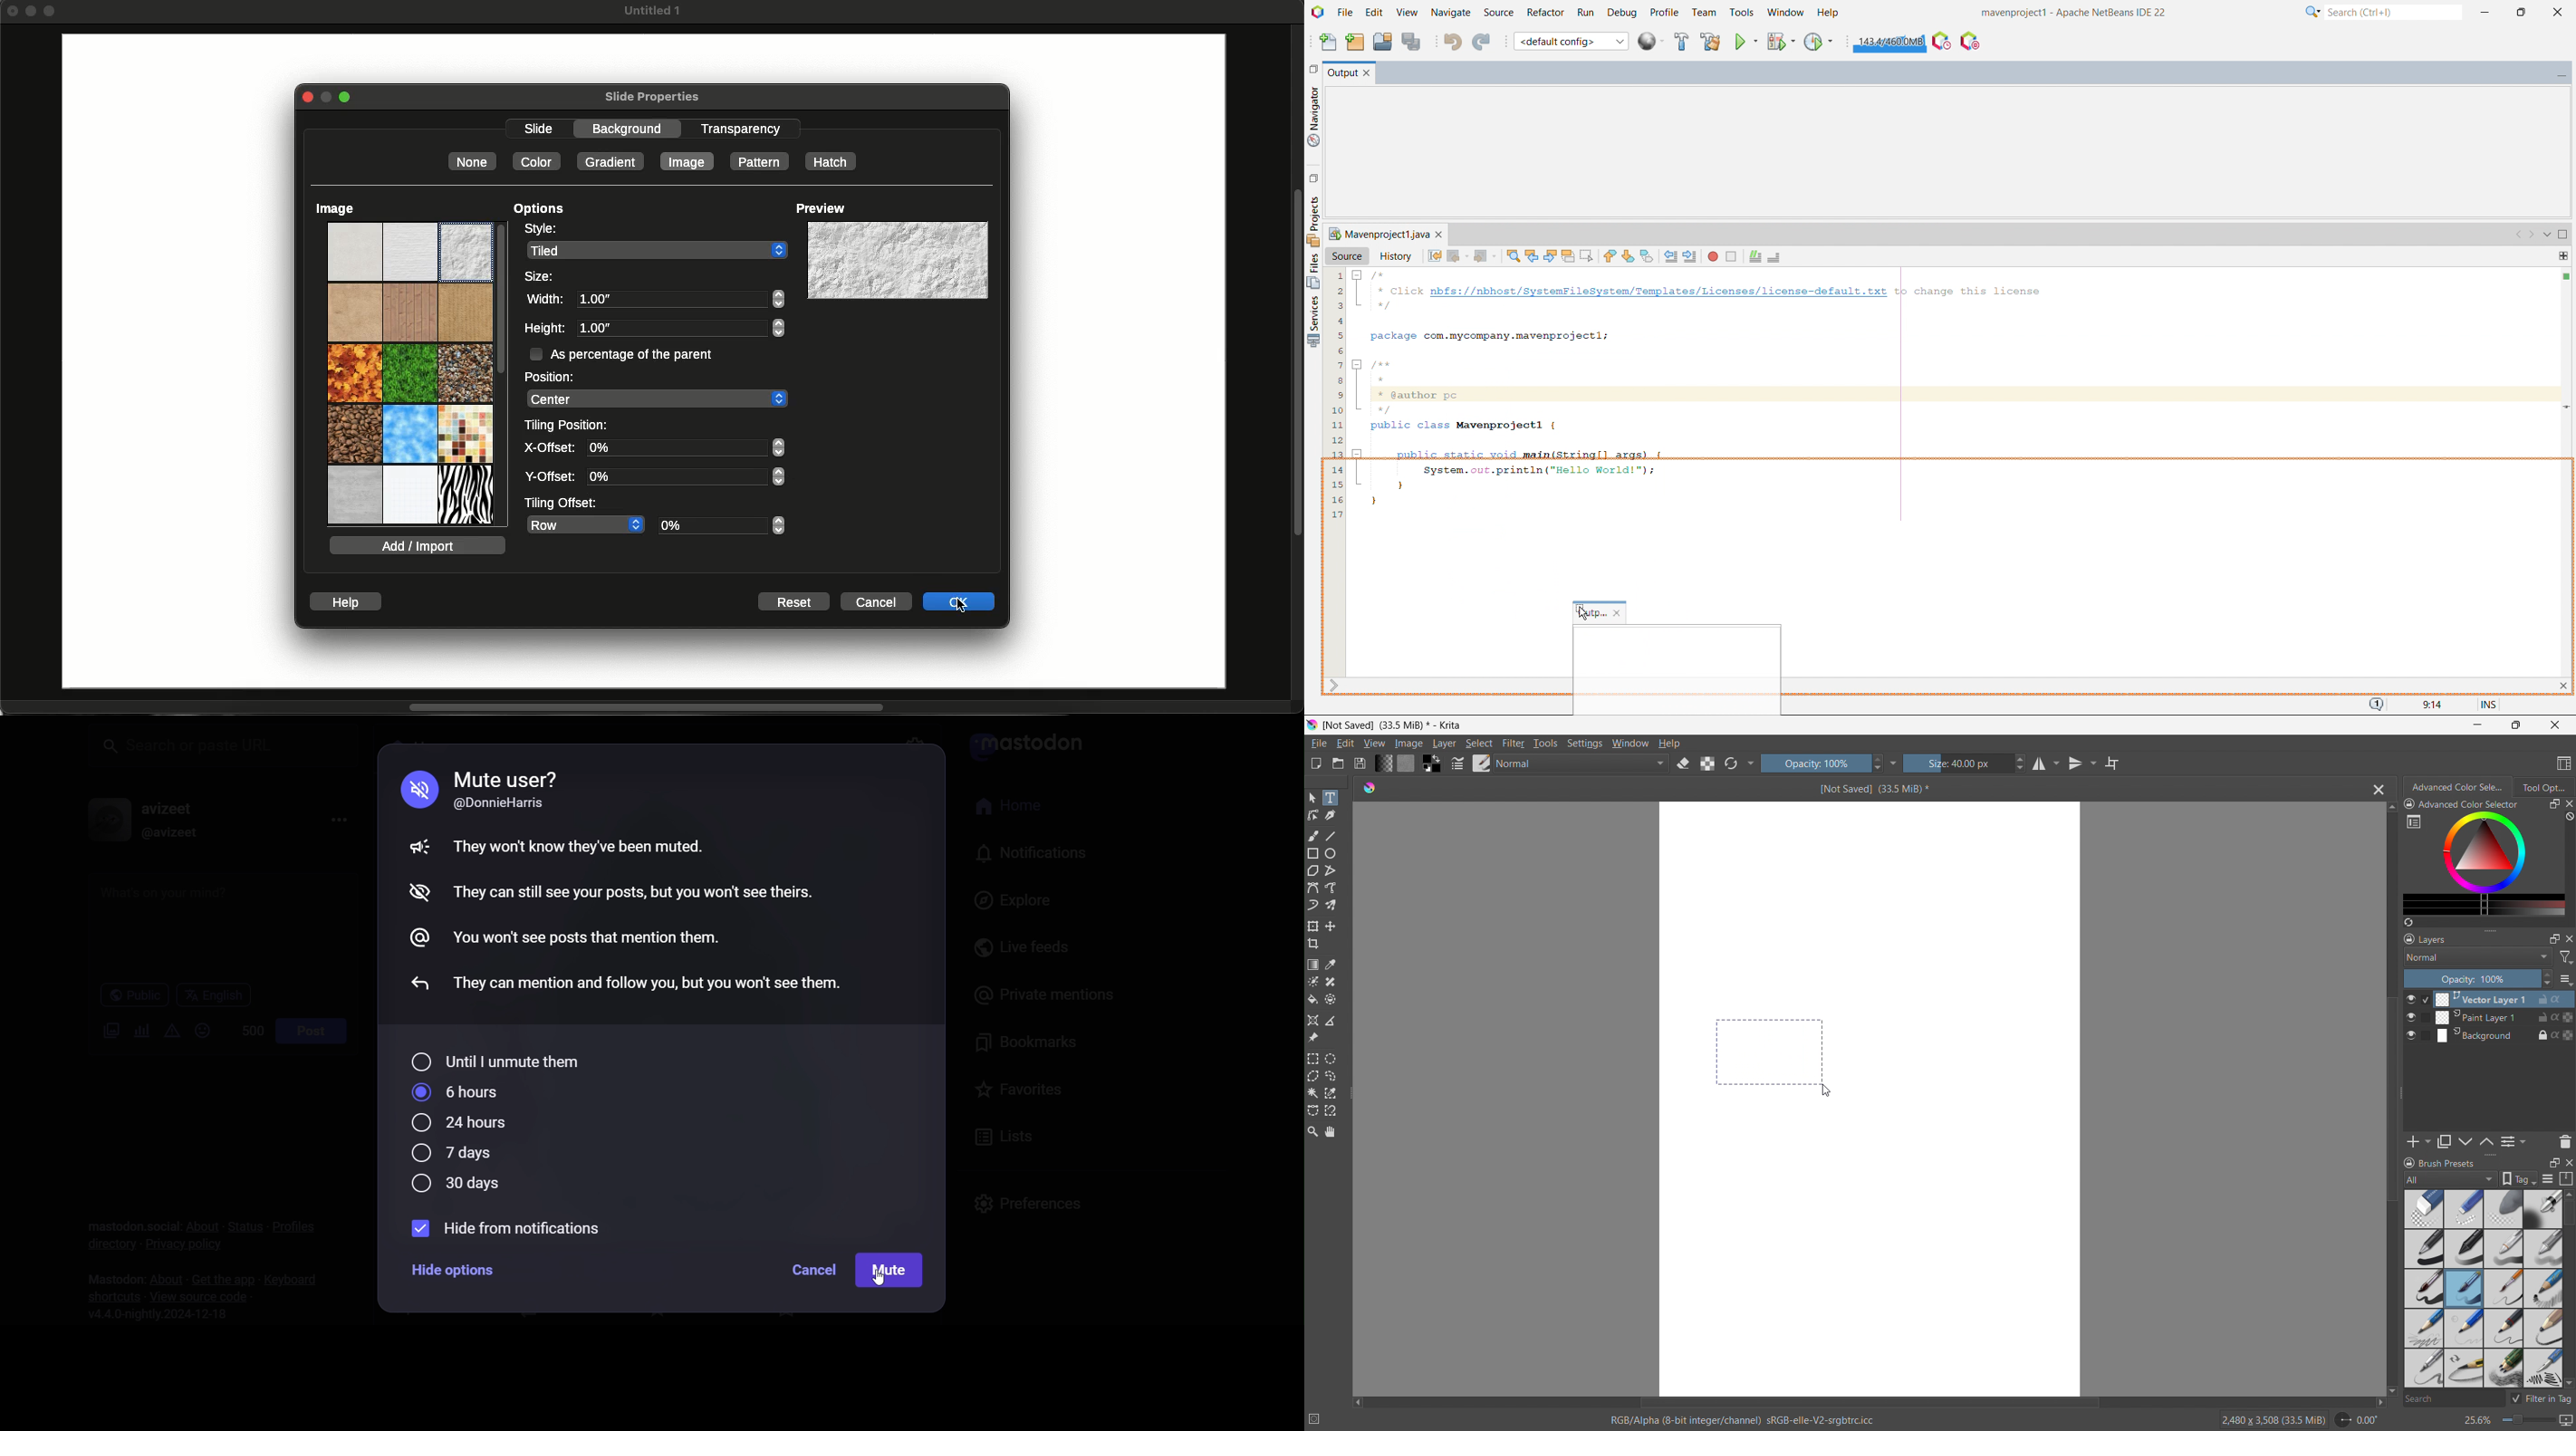  Describe the element at coordinates (2542, 1289) in the screenshot. I see `sketch pencil` at that location.